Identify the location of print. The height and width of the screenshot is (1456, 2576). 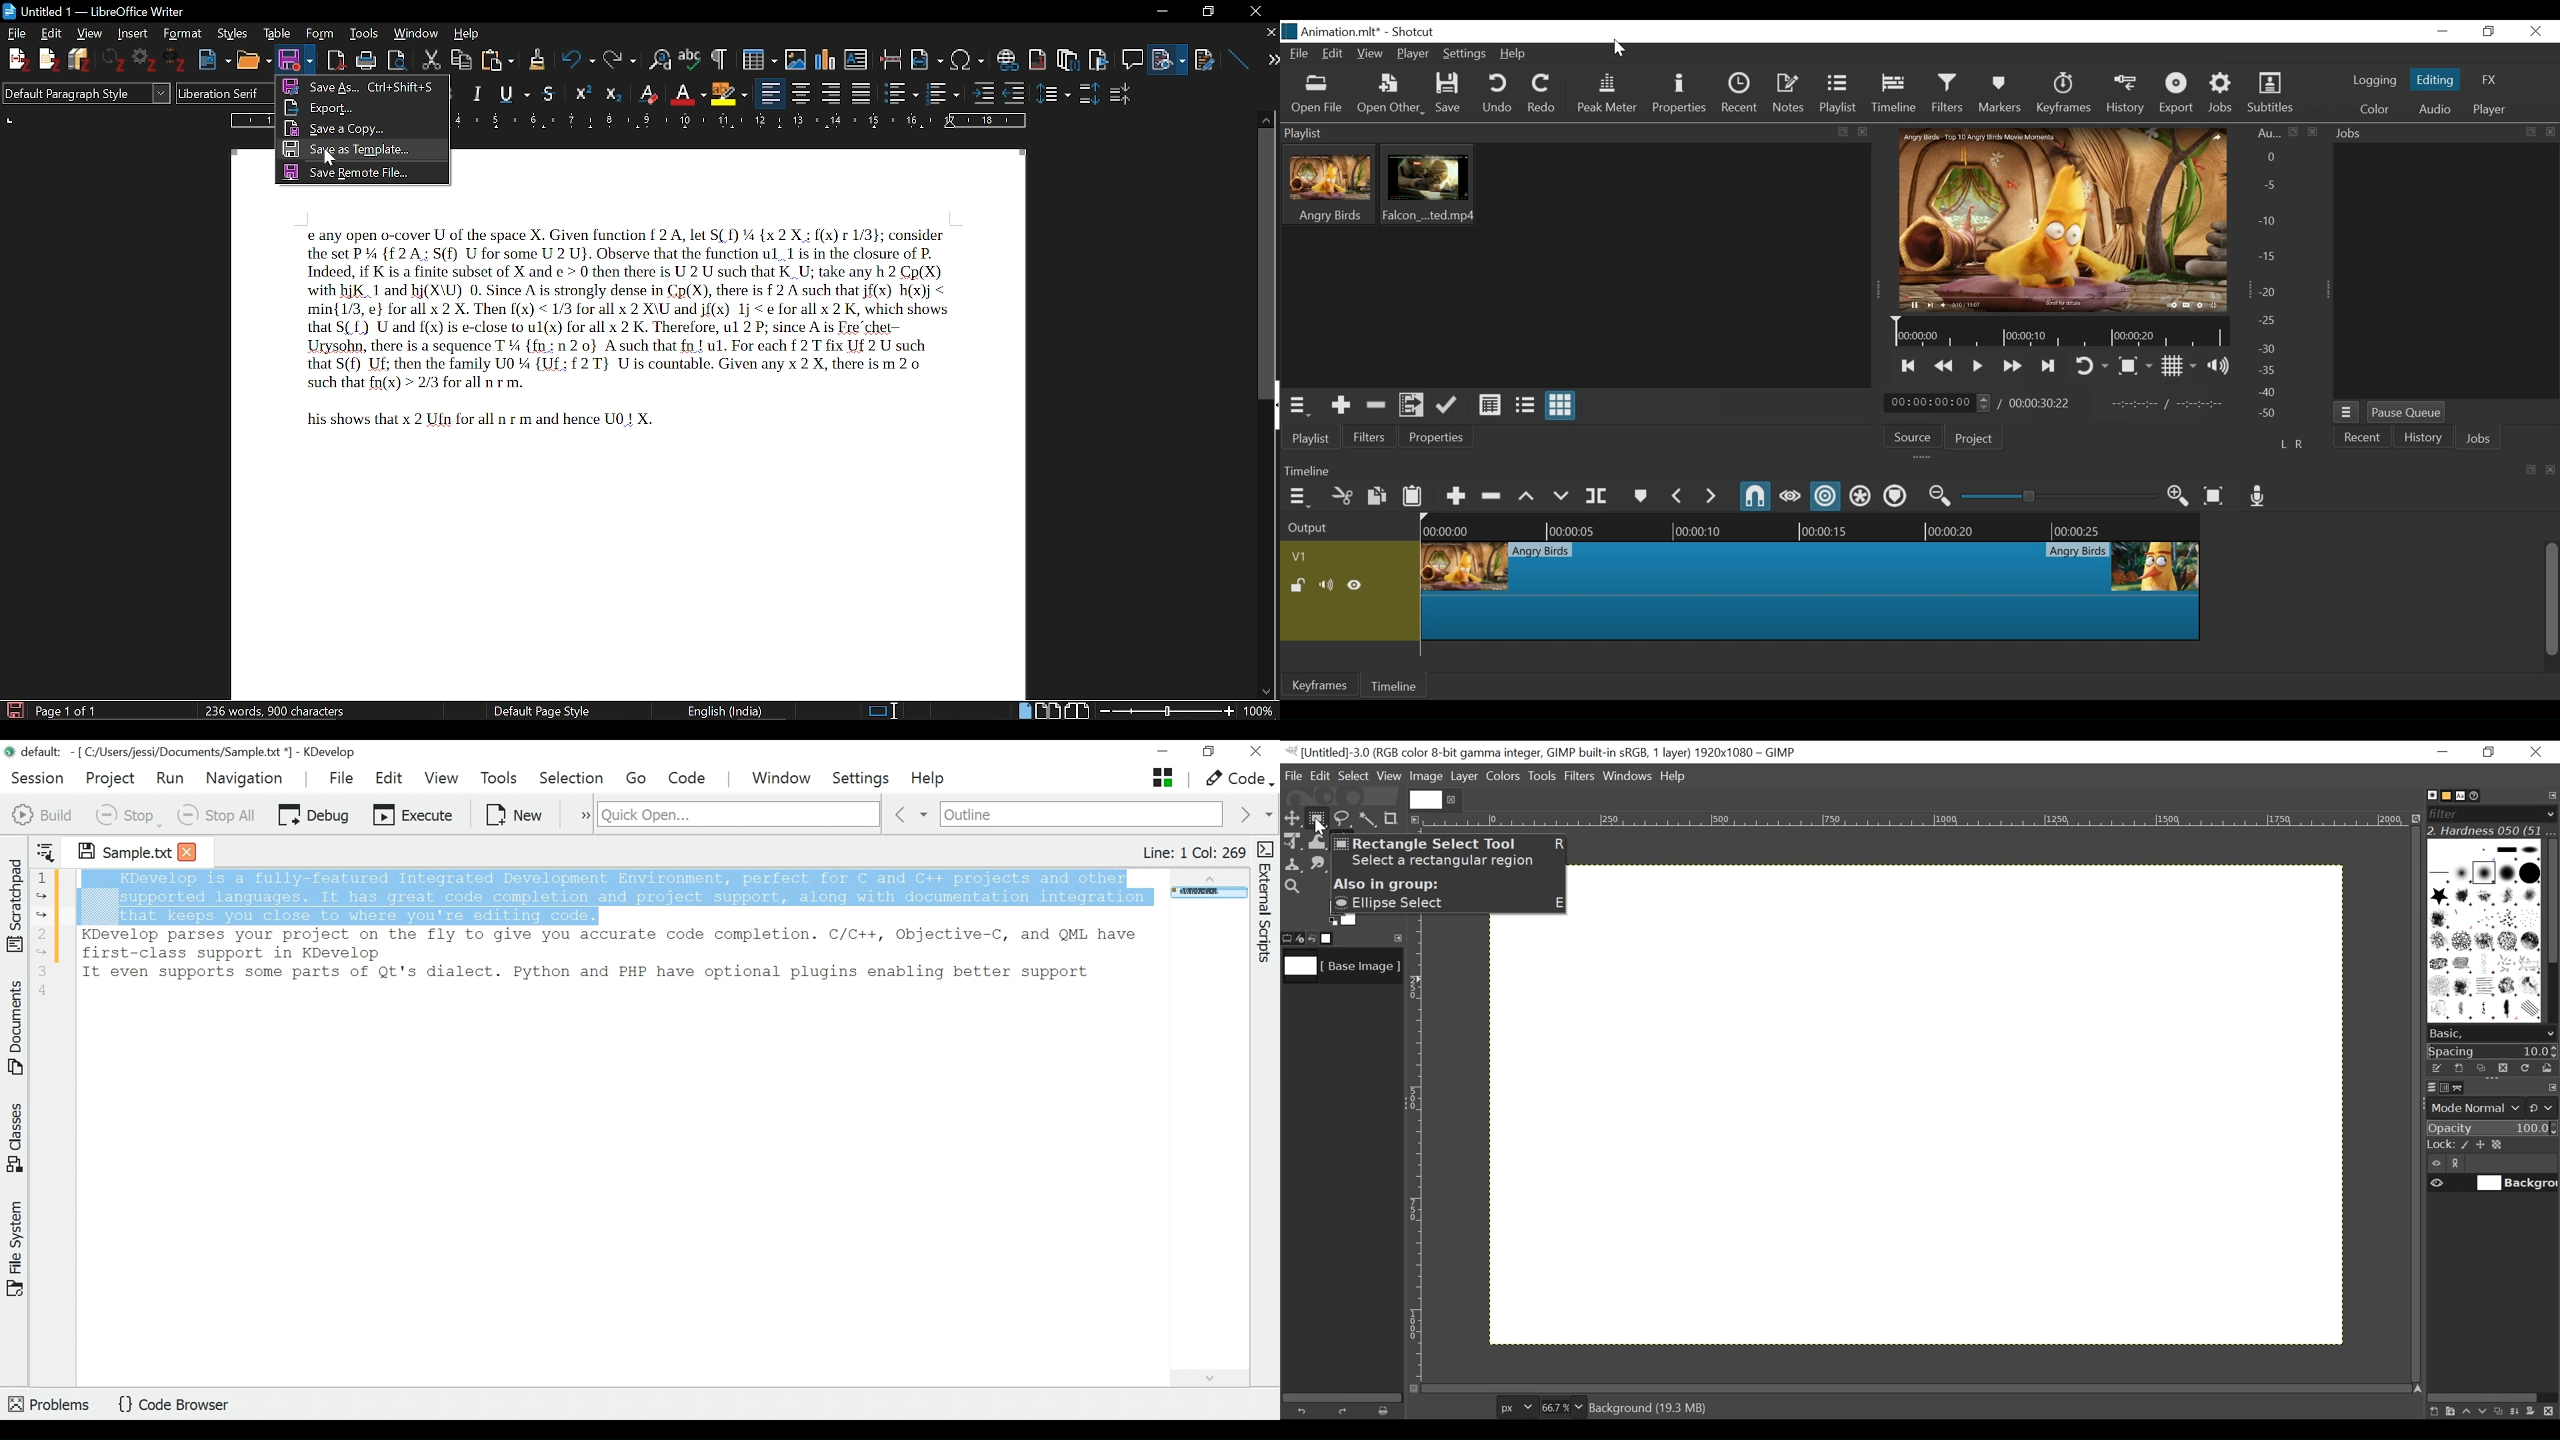
(366, 59).